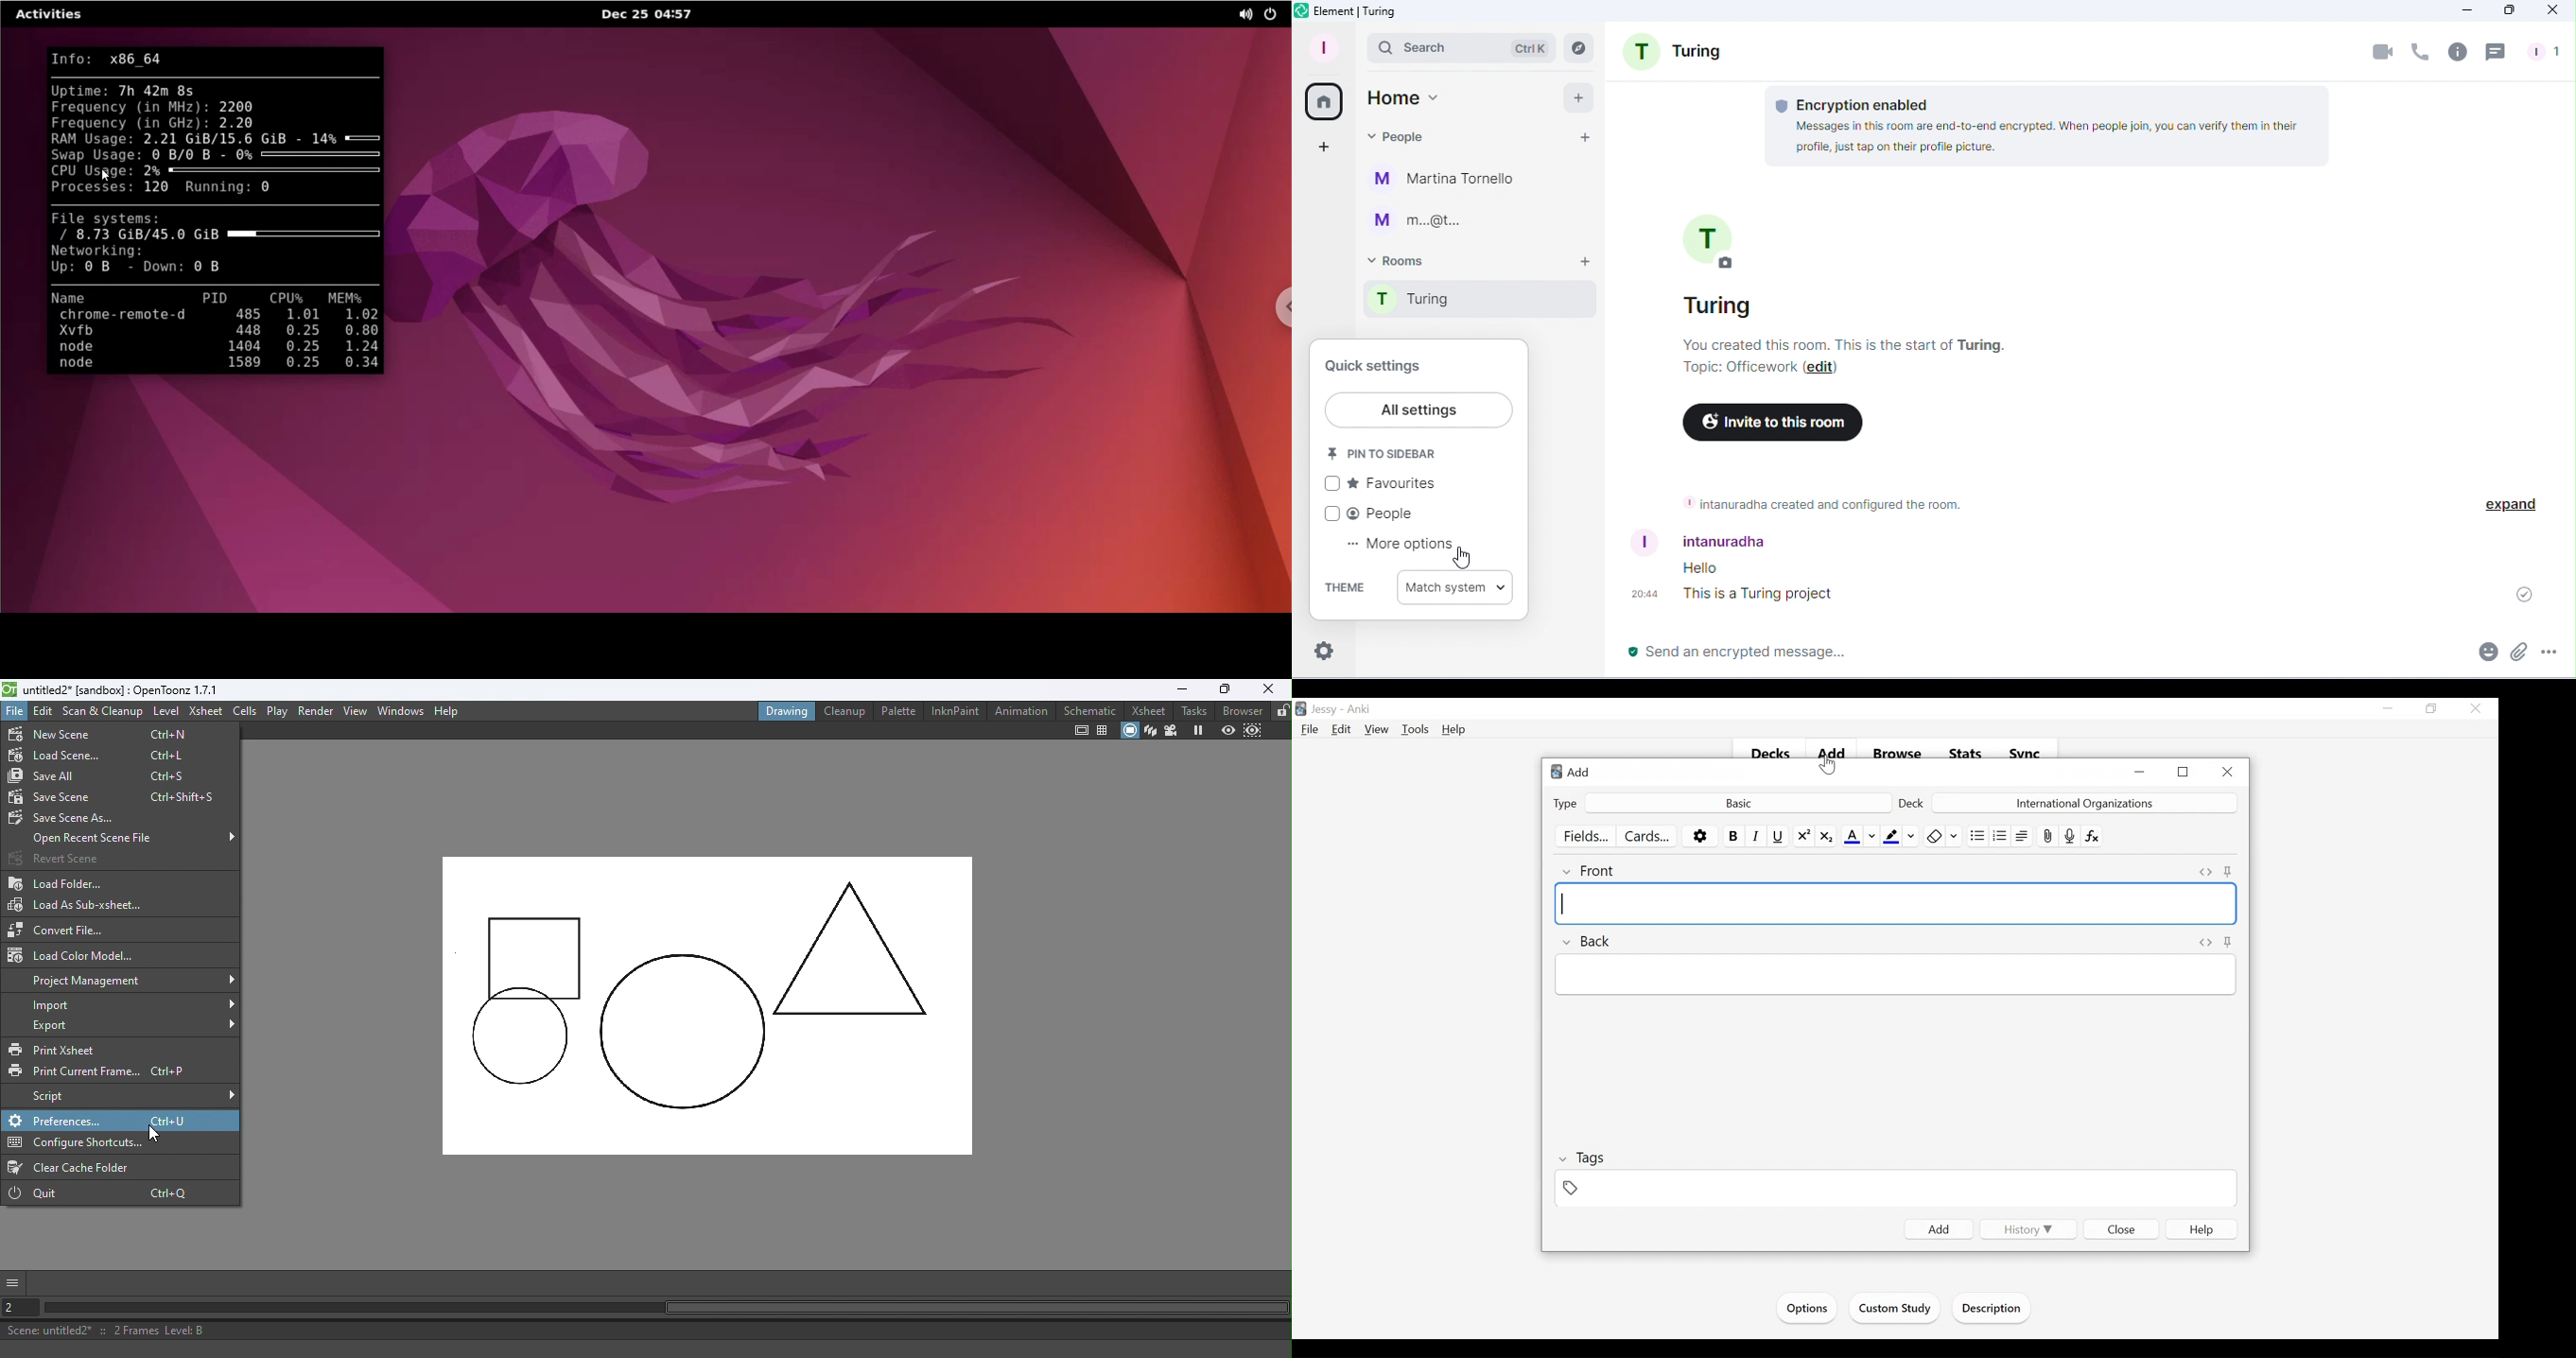 This screenshot has height=1372, width=2576. Describe the element at coordinates (1807, 1308) in the screenshot. I see `Options` at that location.